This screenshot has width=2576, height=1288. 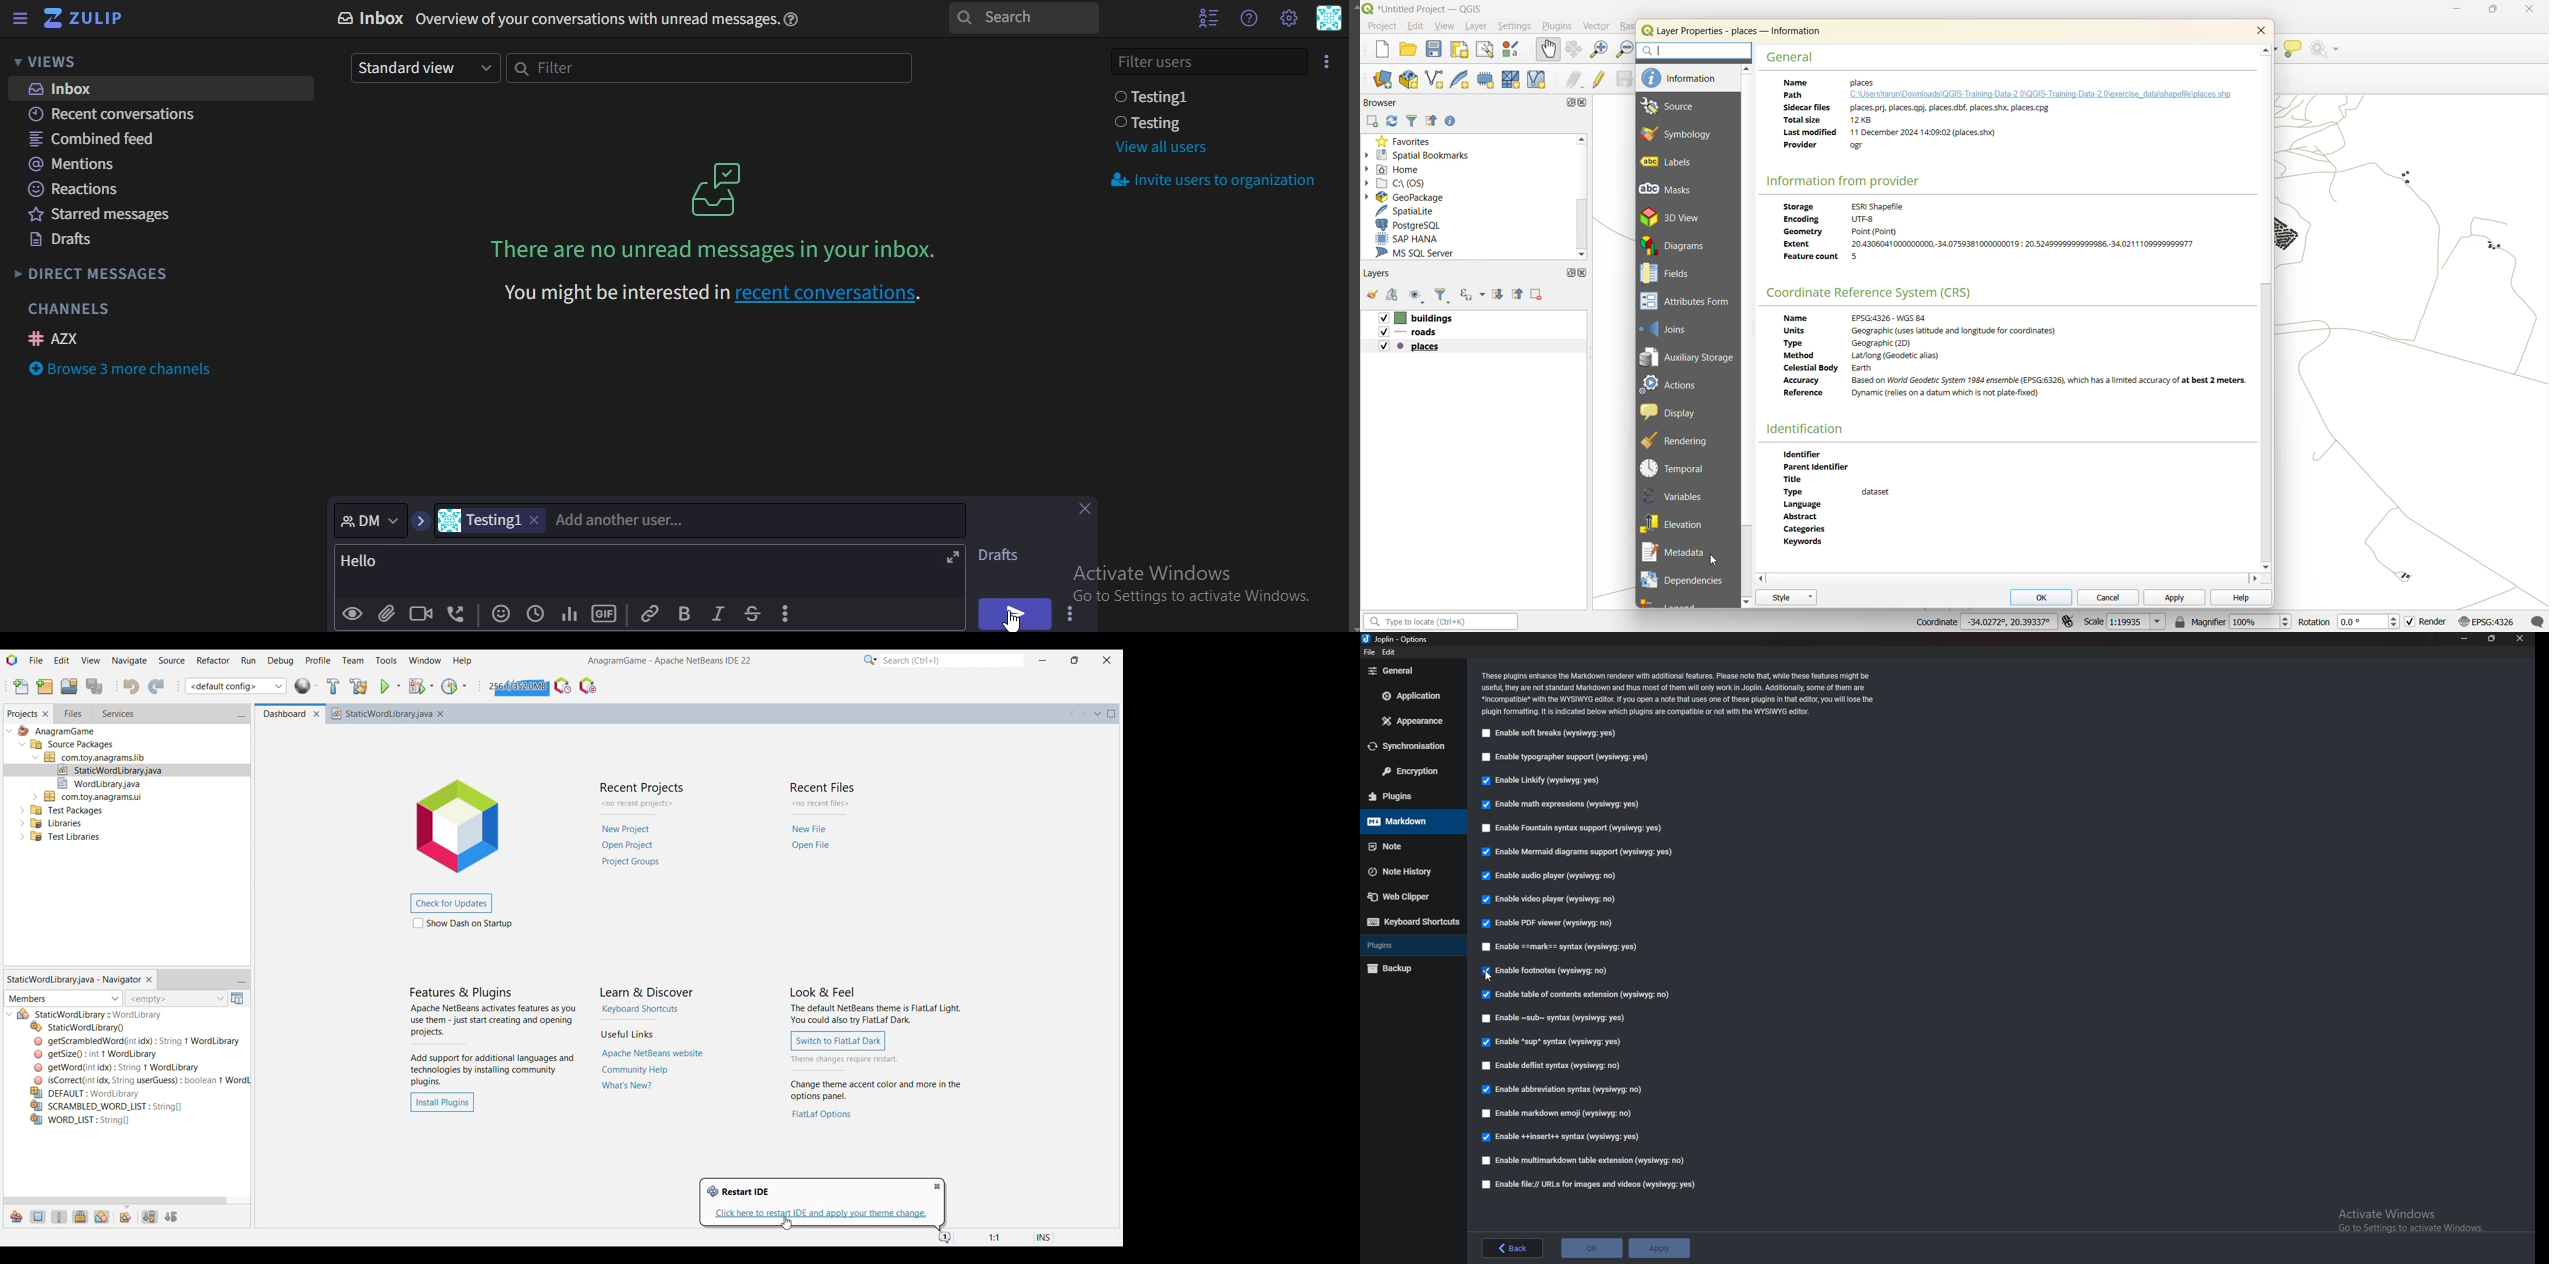 I want to click on edit, so click(x=1393, y=653).